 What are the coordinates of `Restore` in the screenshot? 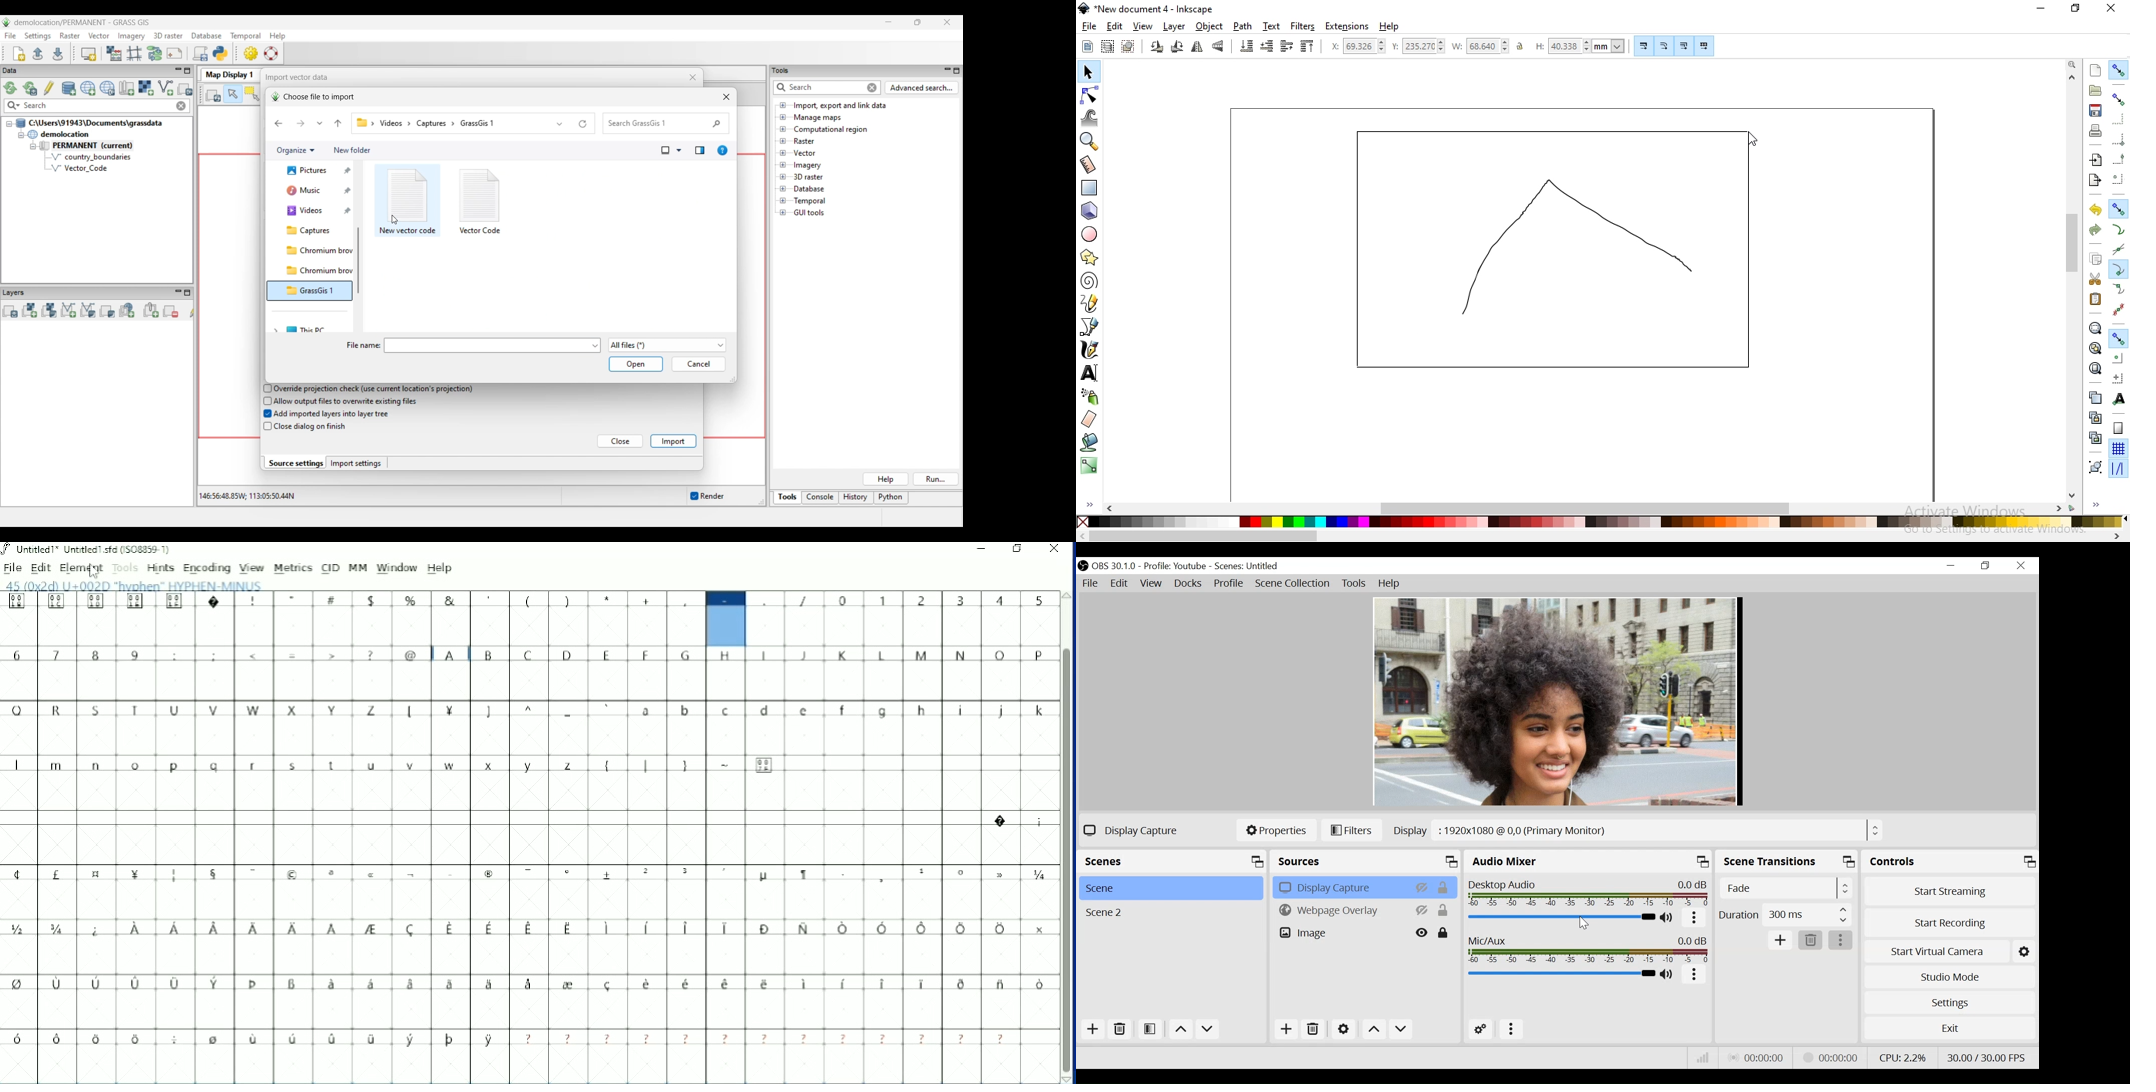 It's located at (1985, 565).